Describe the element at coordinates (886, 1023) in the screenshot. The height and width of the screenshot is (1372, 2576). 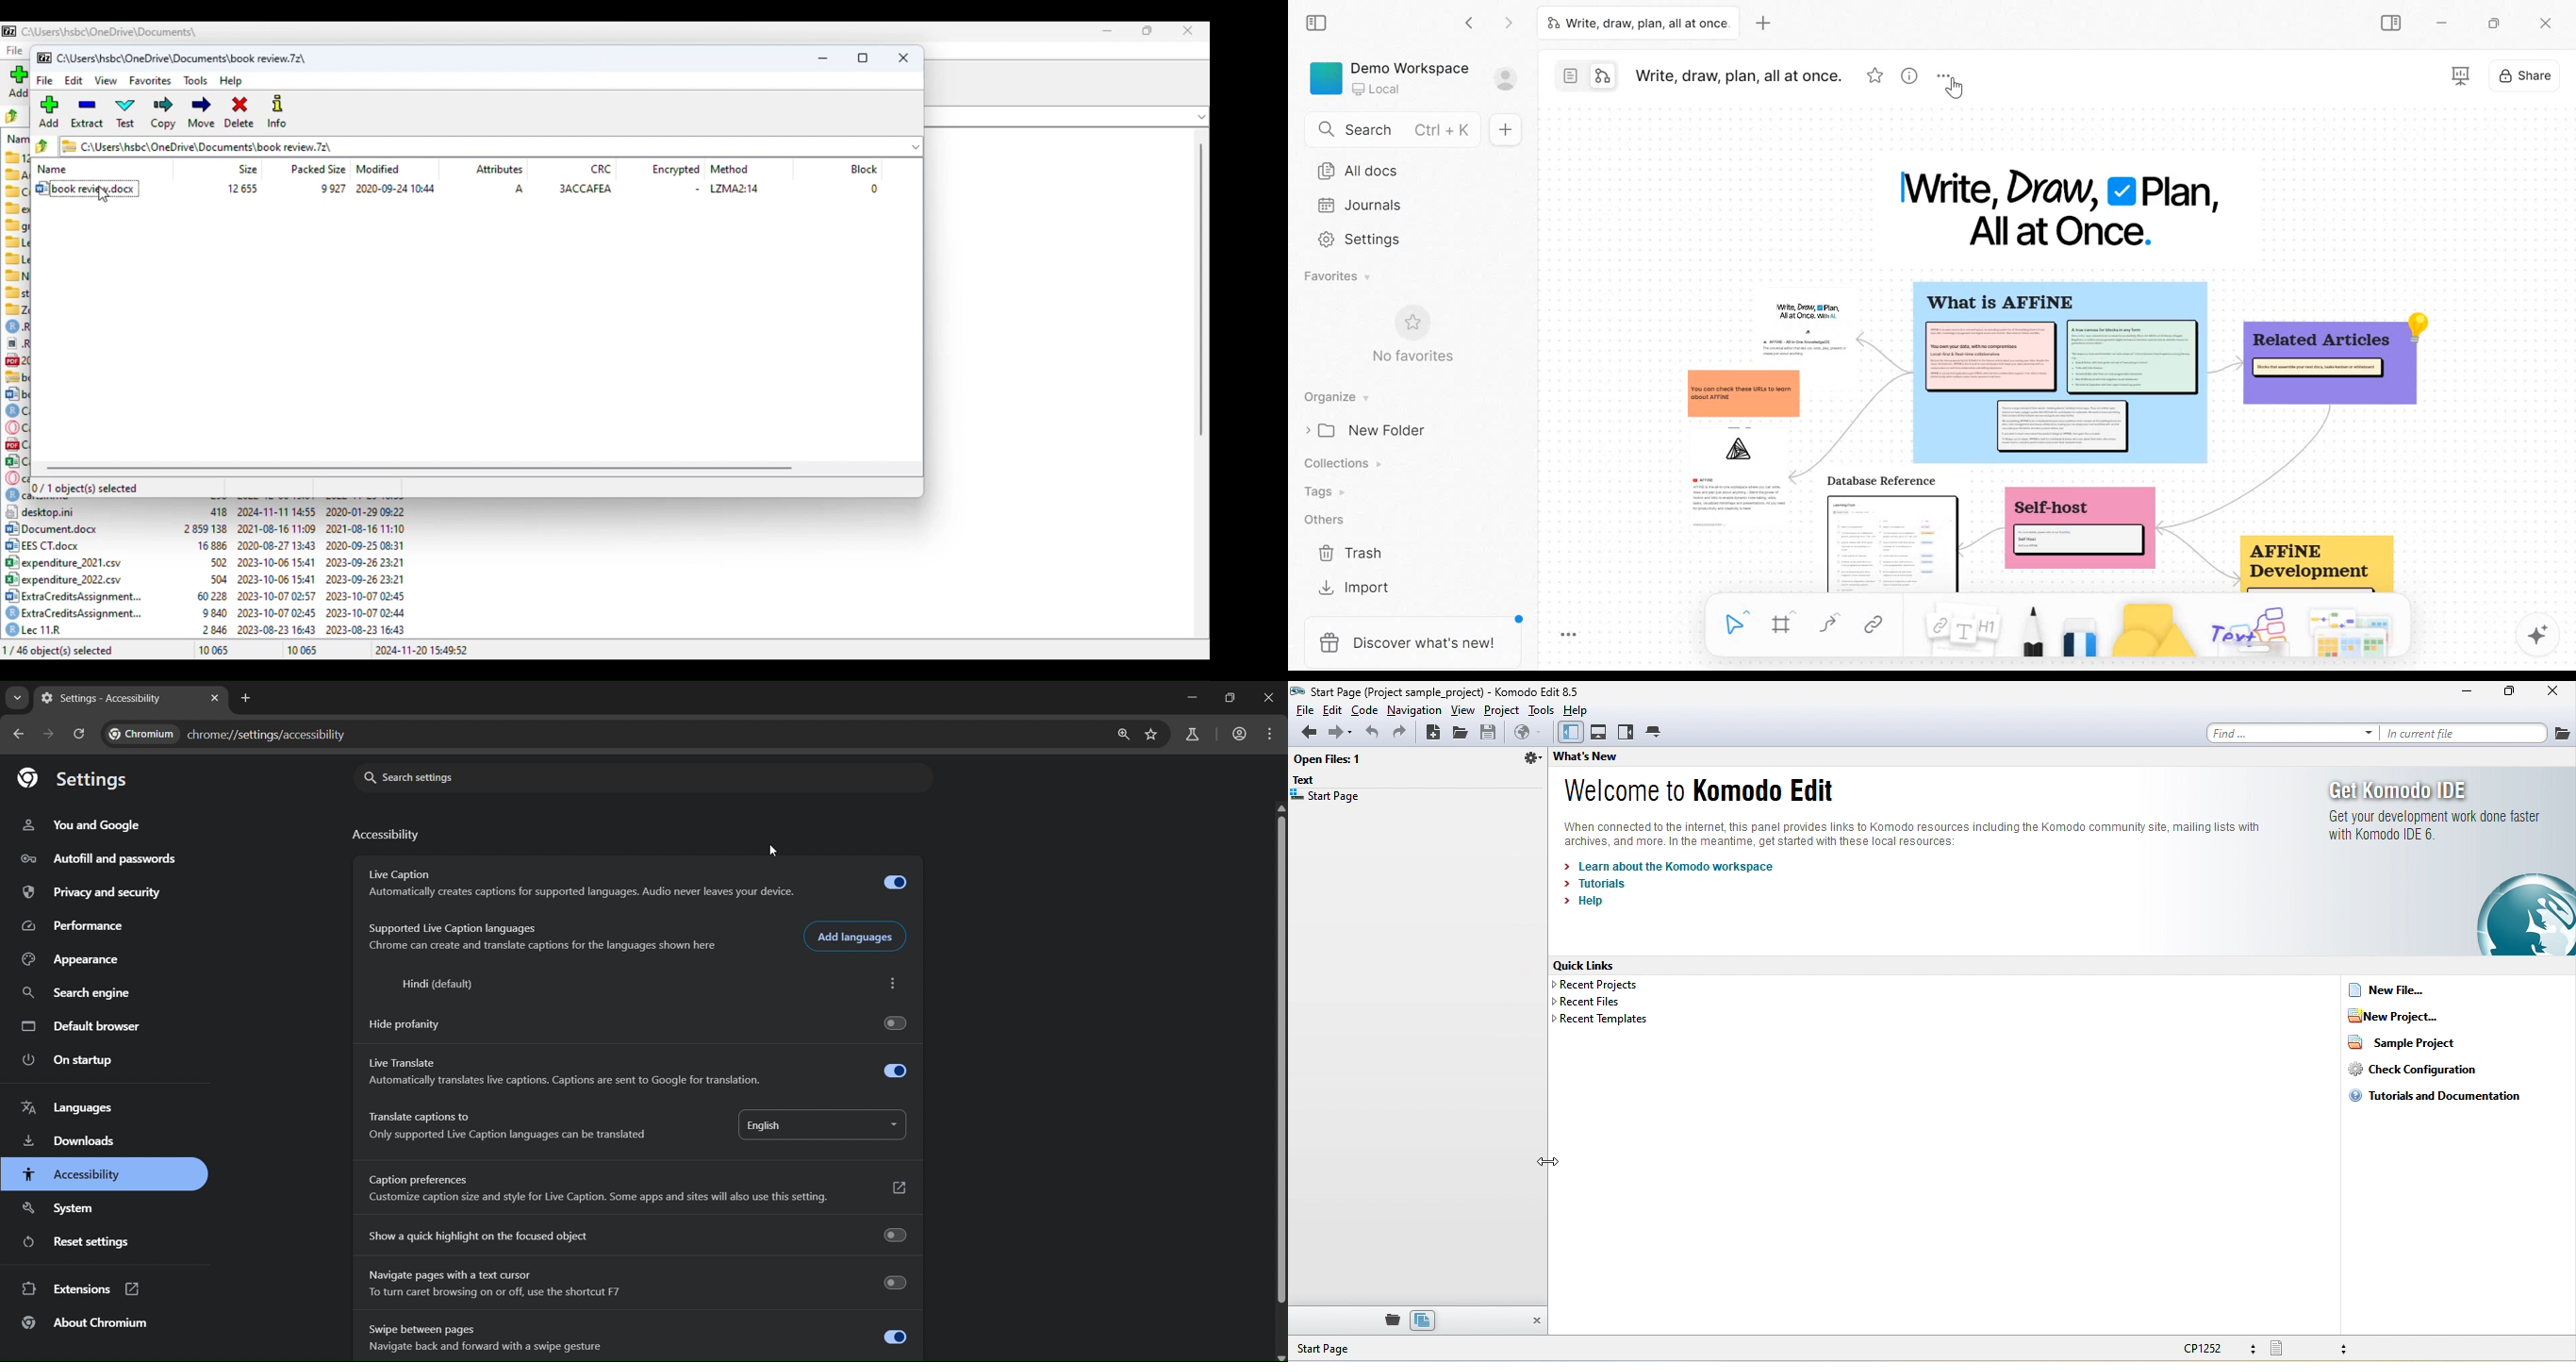
I see `Toogle` at that location.